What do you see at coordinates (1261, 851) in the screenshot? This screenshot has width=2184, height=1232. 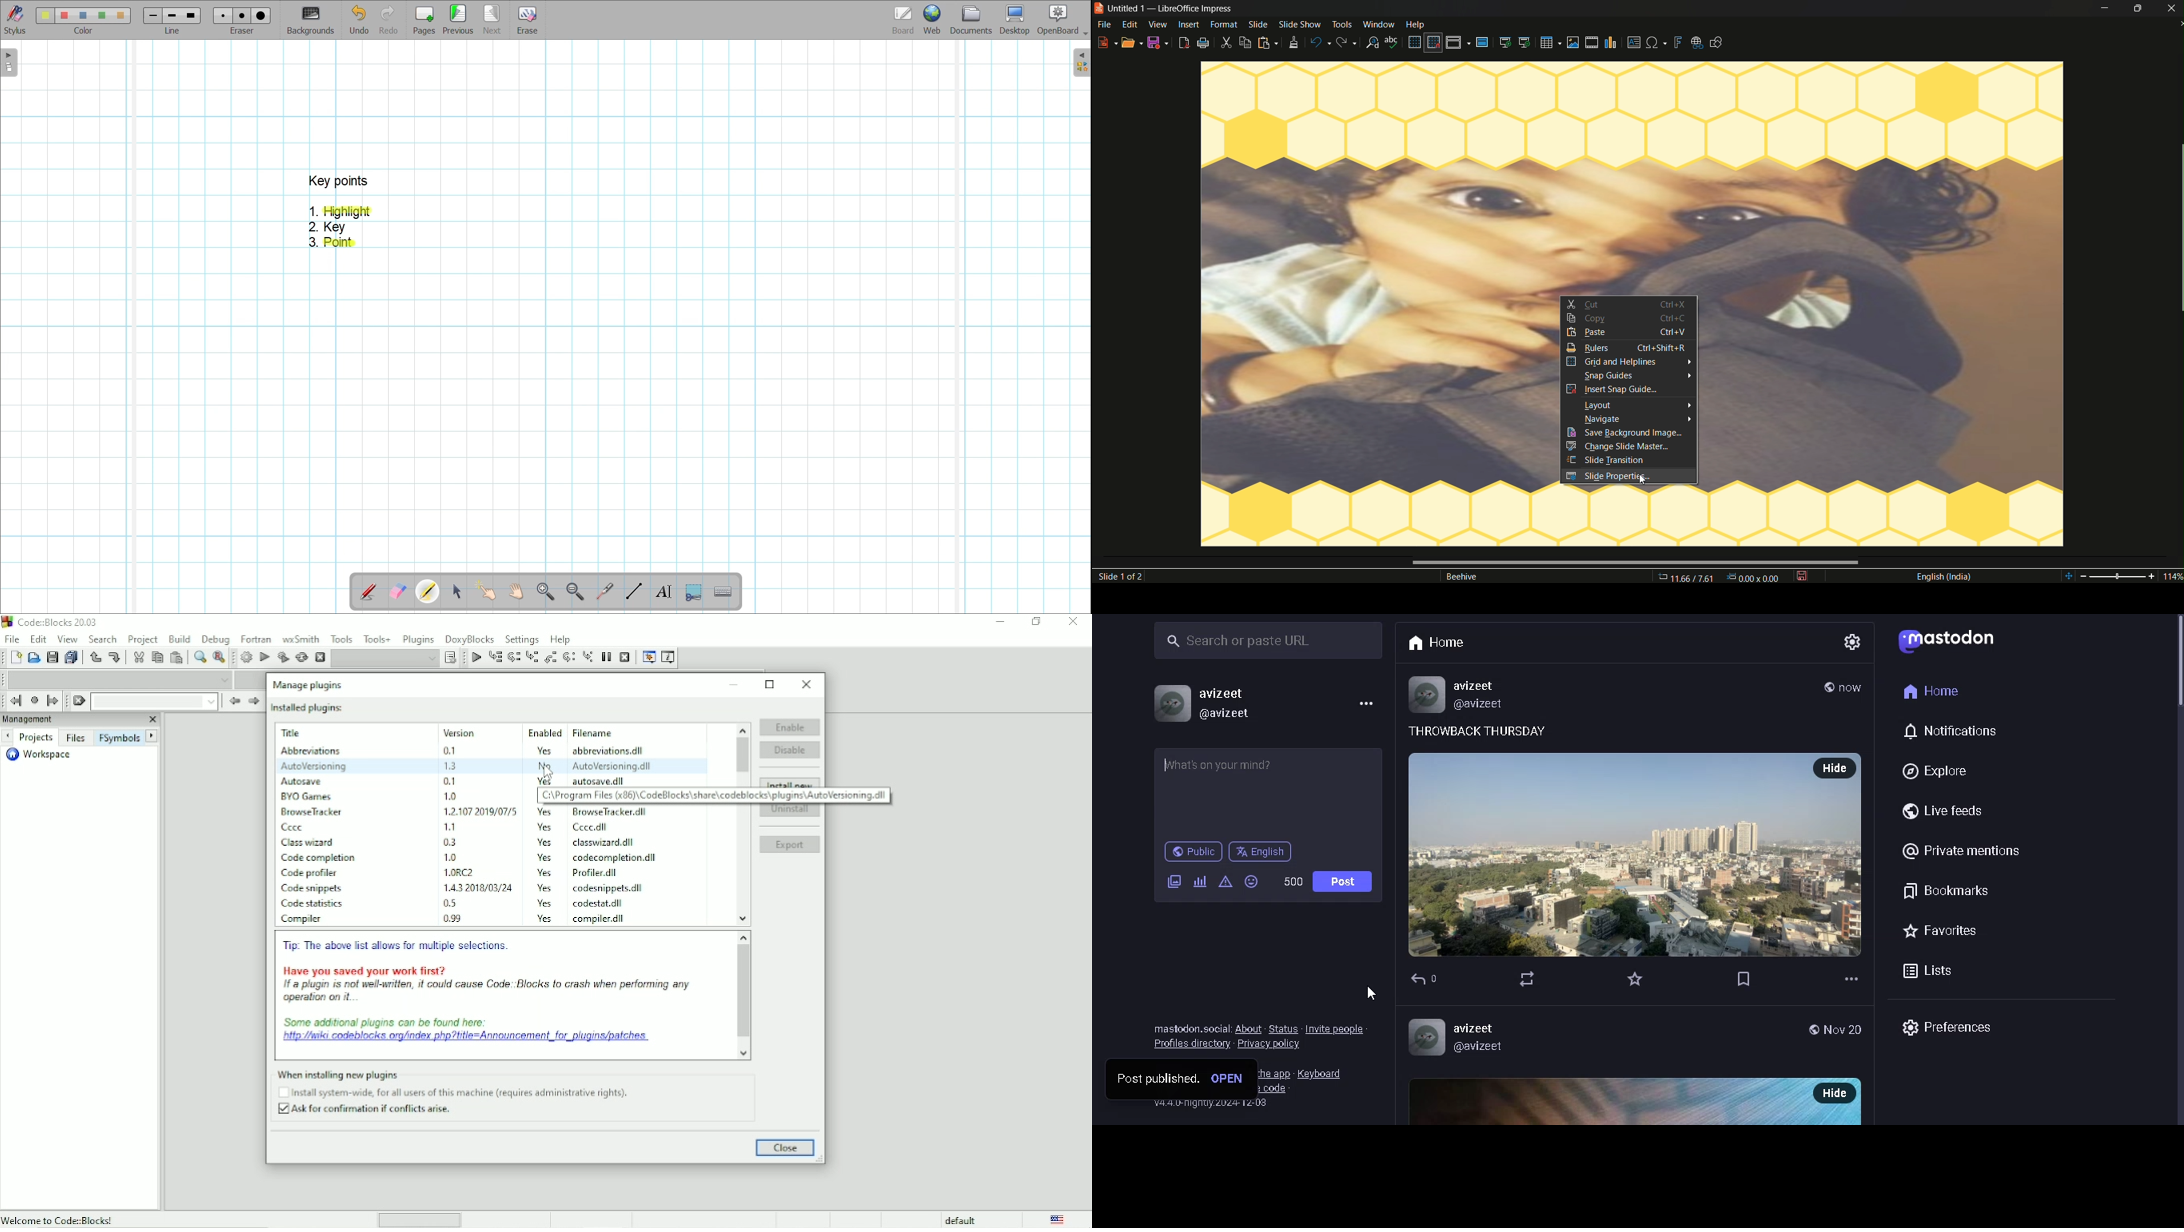 I see `language` at bounding box center [1261, 851].